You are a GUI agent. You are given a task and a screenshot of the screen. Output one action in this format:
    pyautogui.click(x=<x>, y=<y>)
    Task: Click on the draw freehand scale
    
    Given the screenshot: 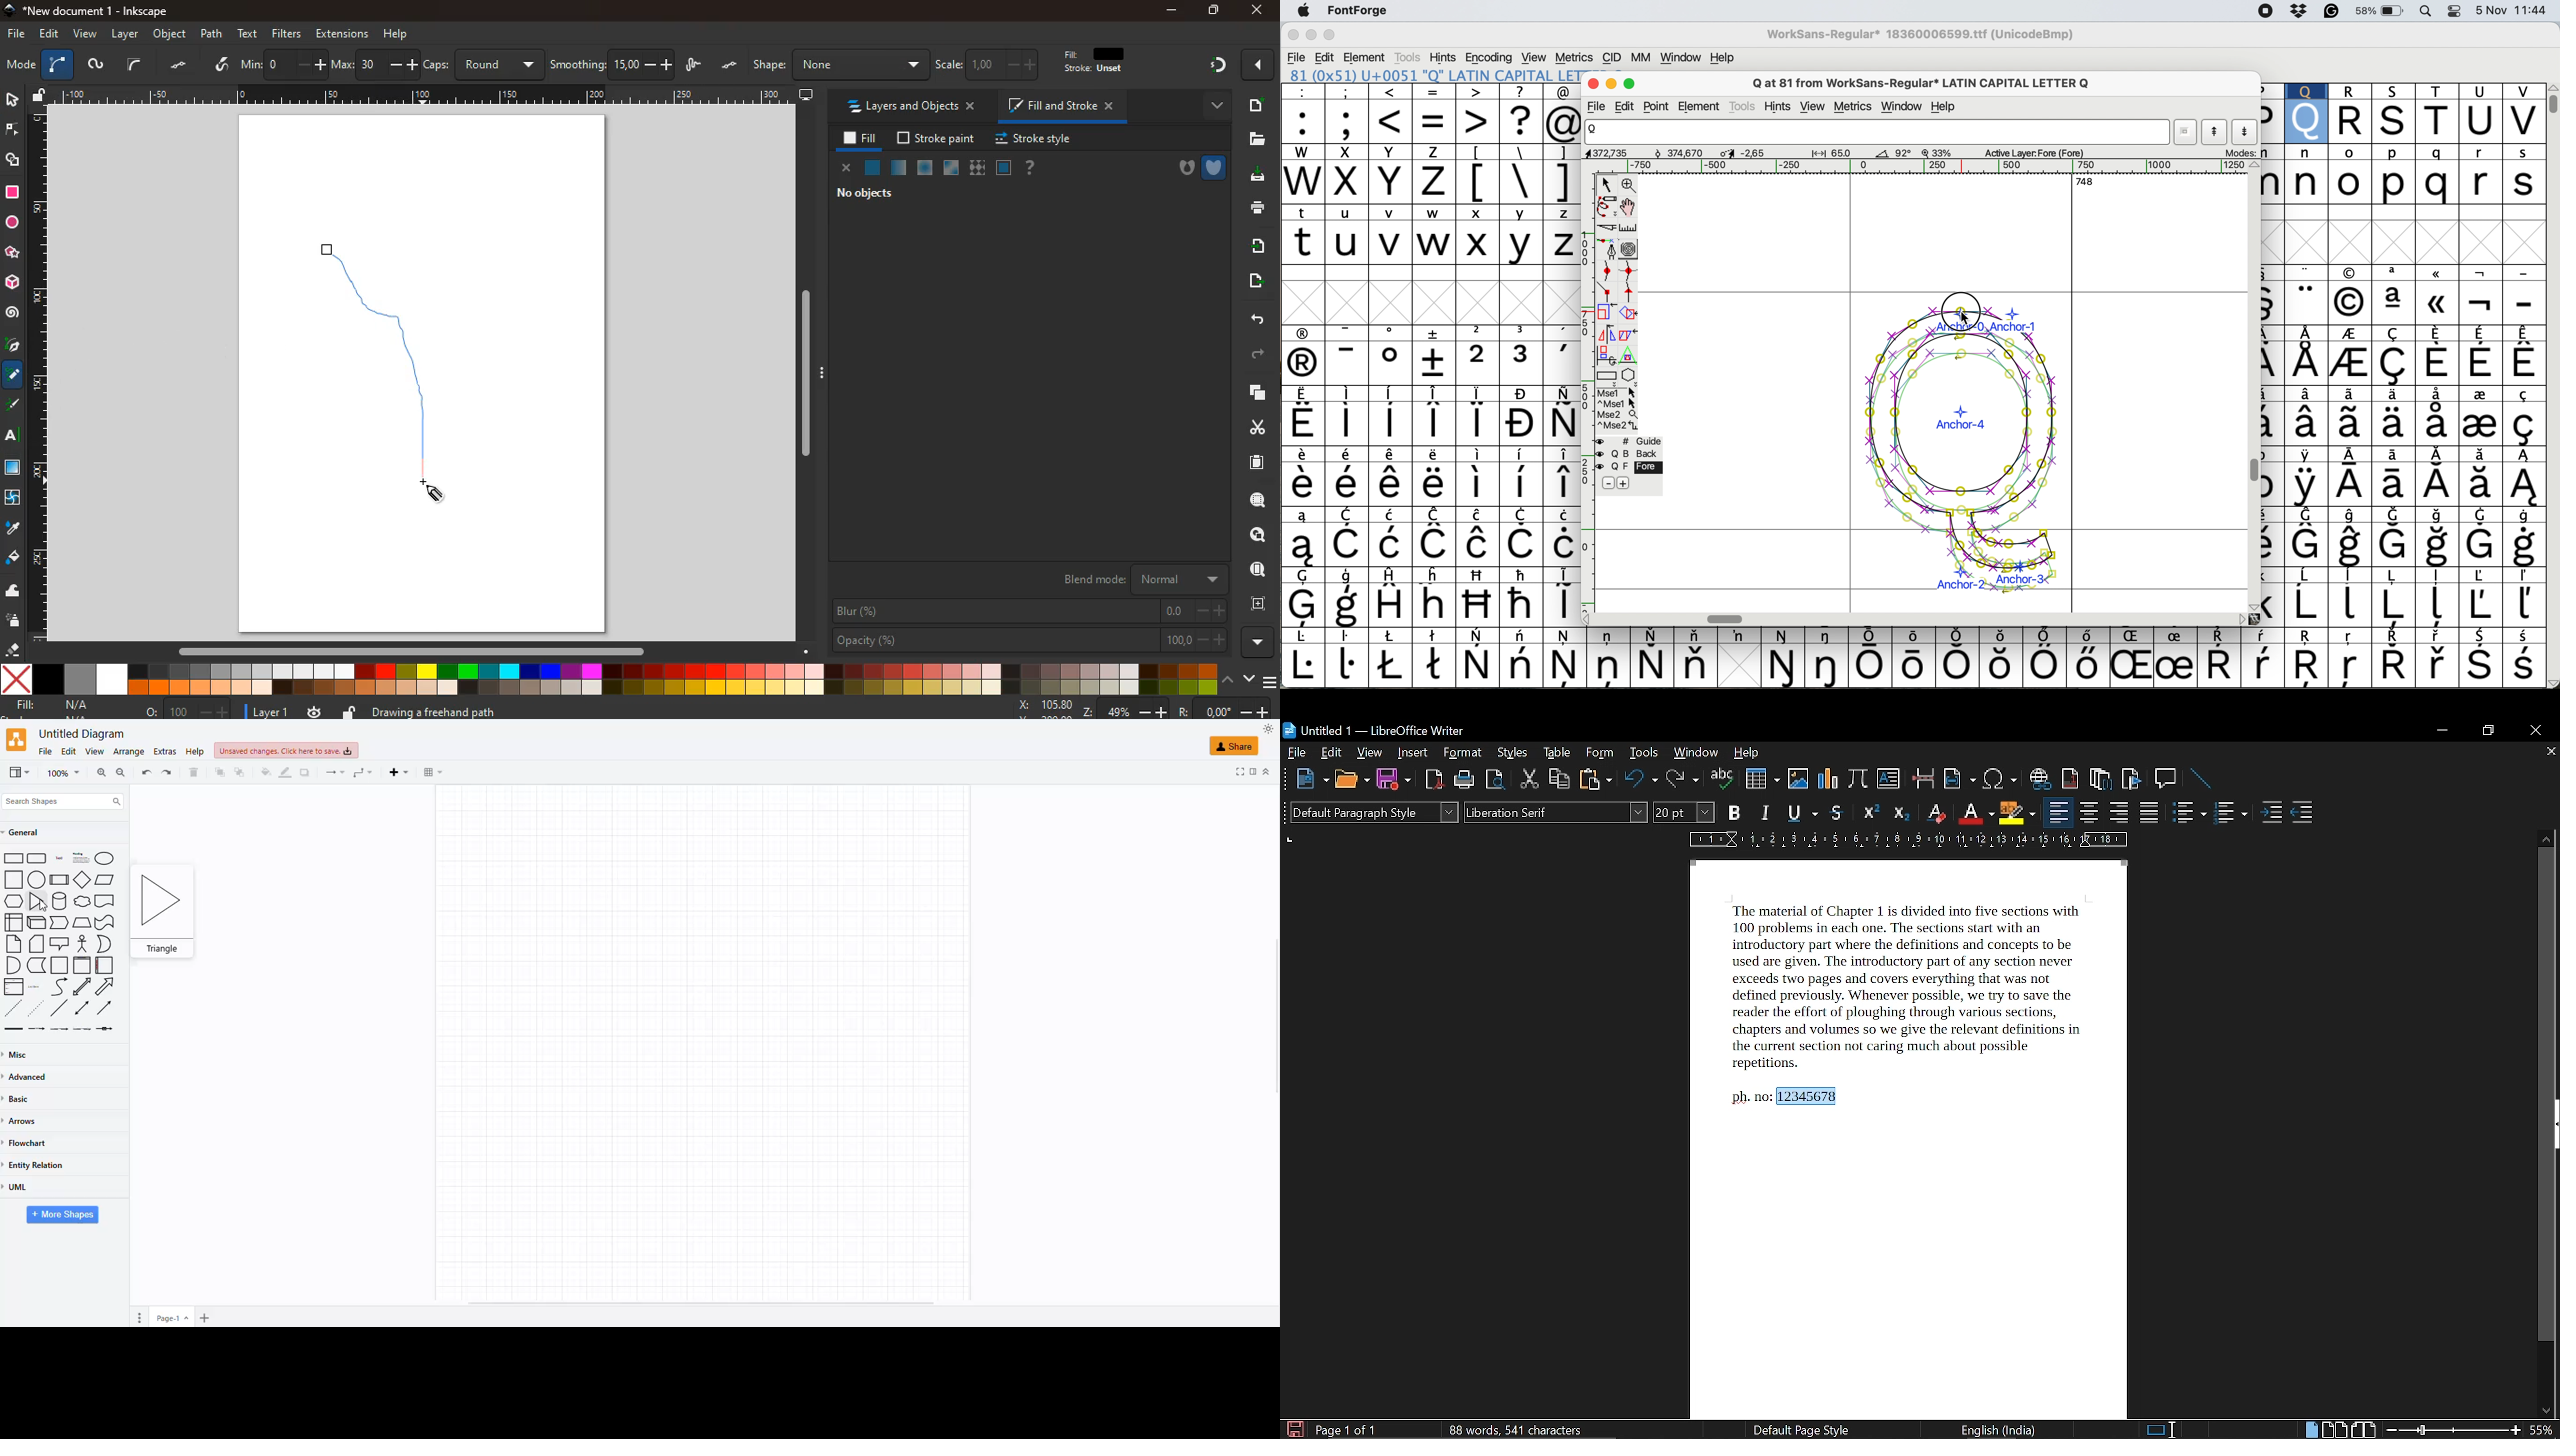 What is the action you would take?
    pyautogui.click(x=1608, y=208)
    